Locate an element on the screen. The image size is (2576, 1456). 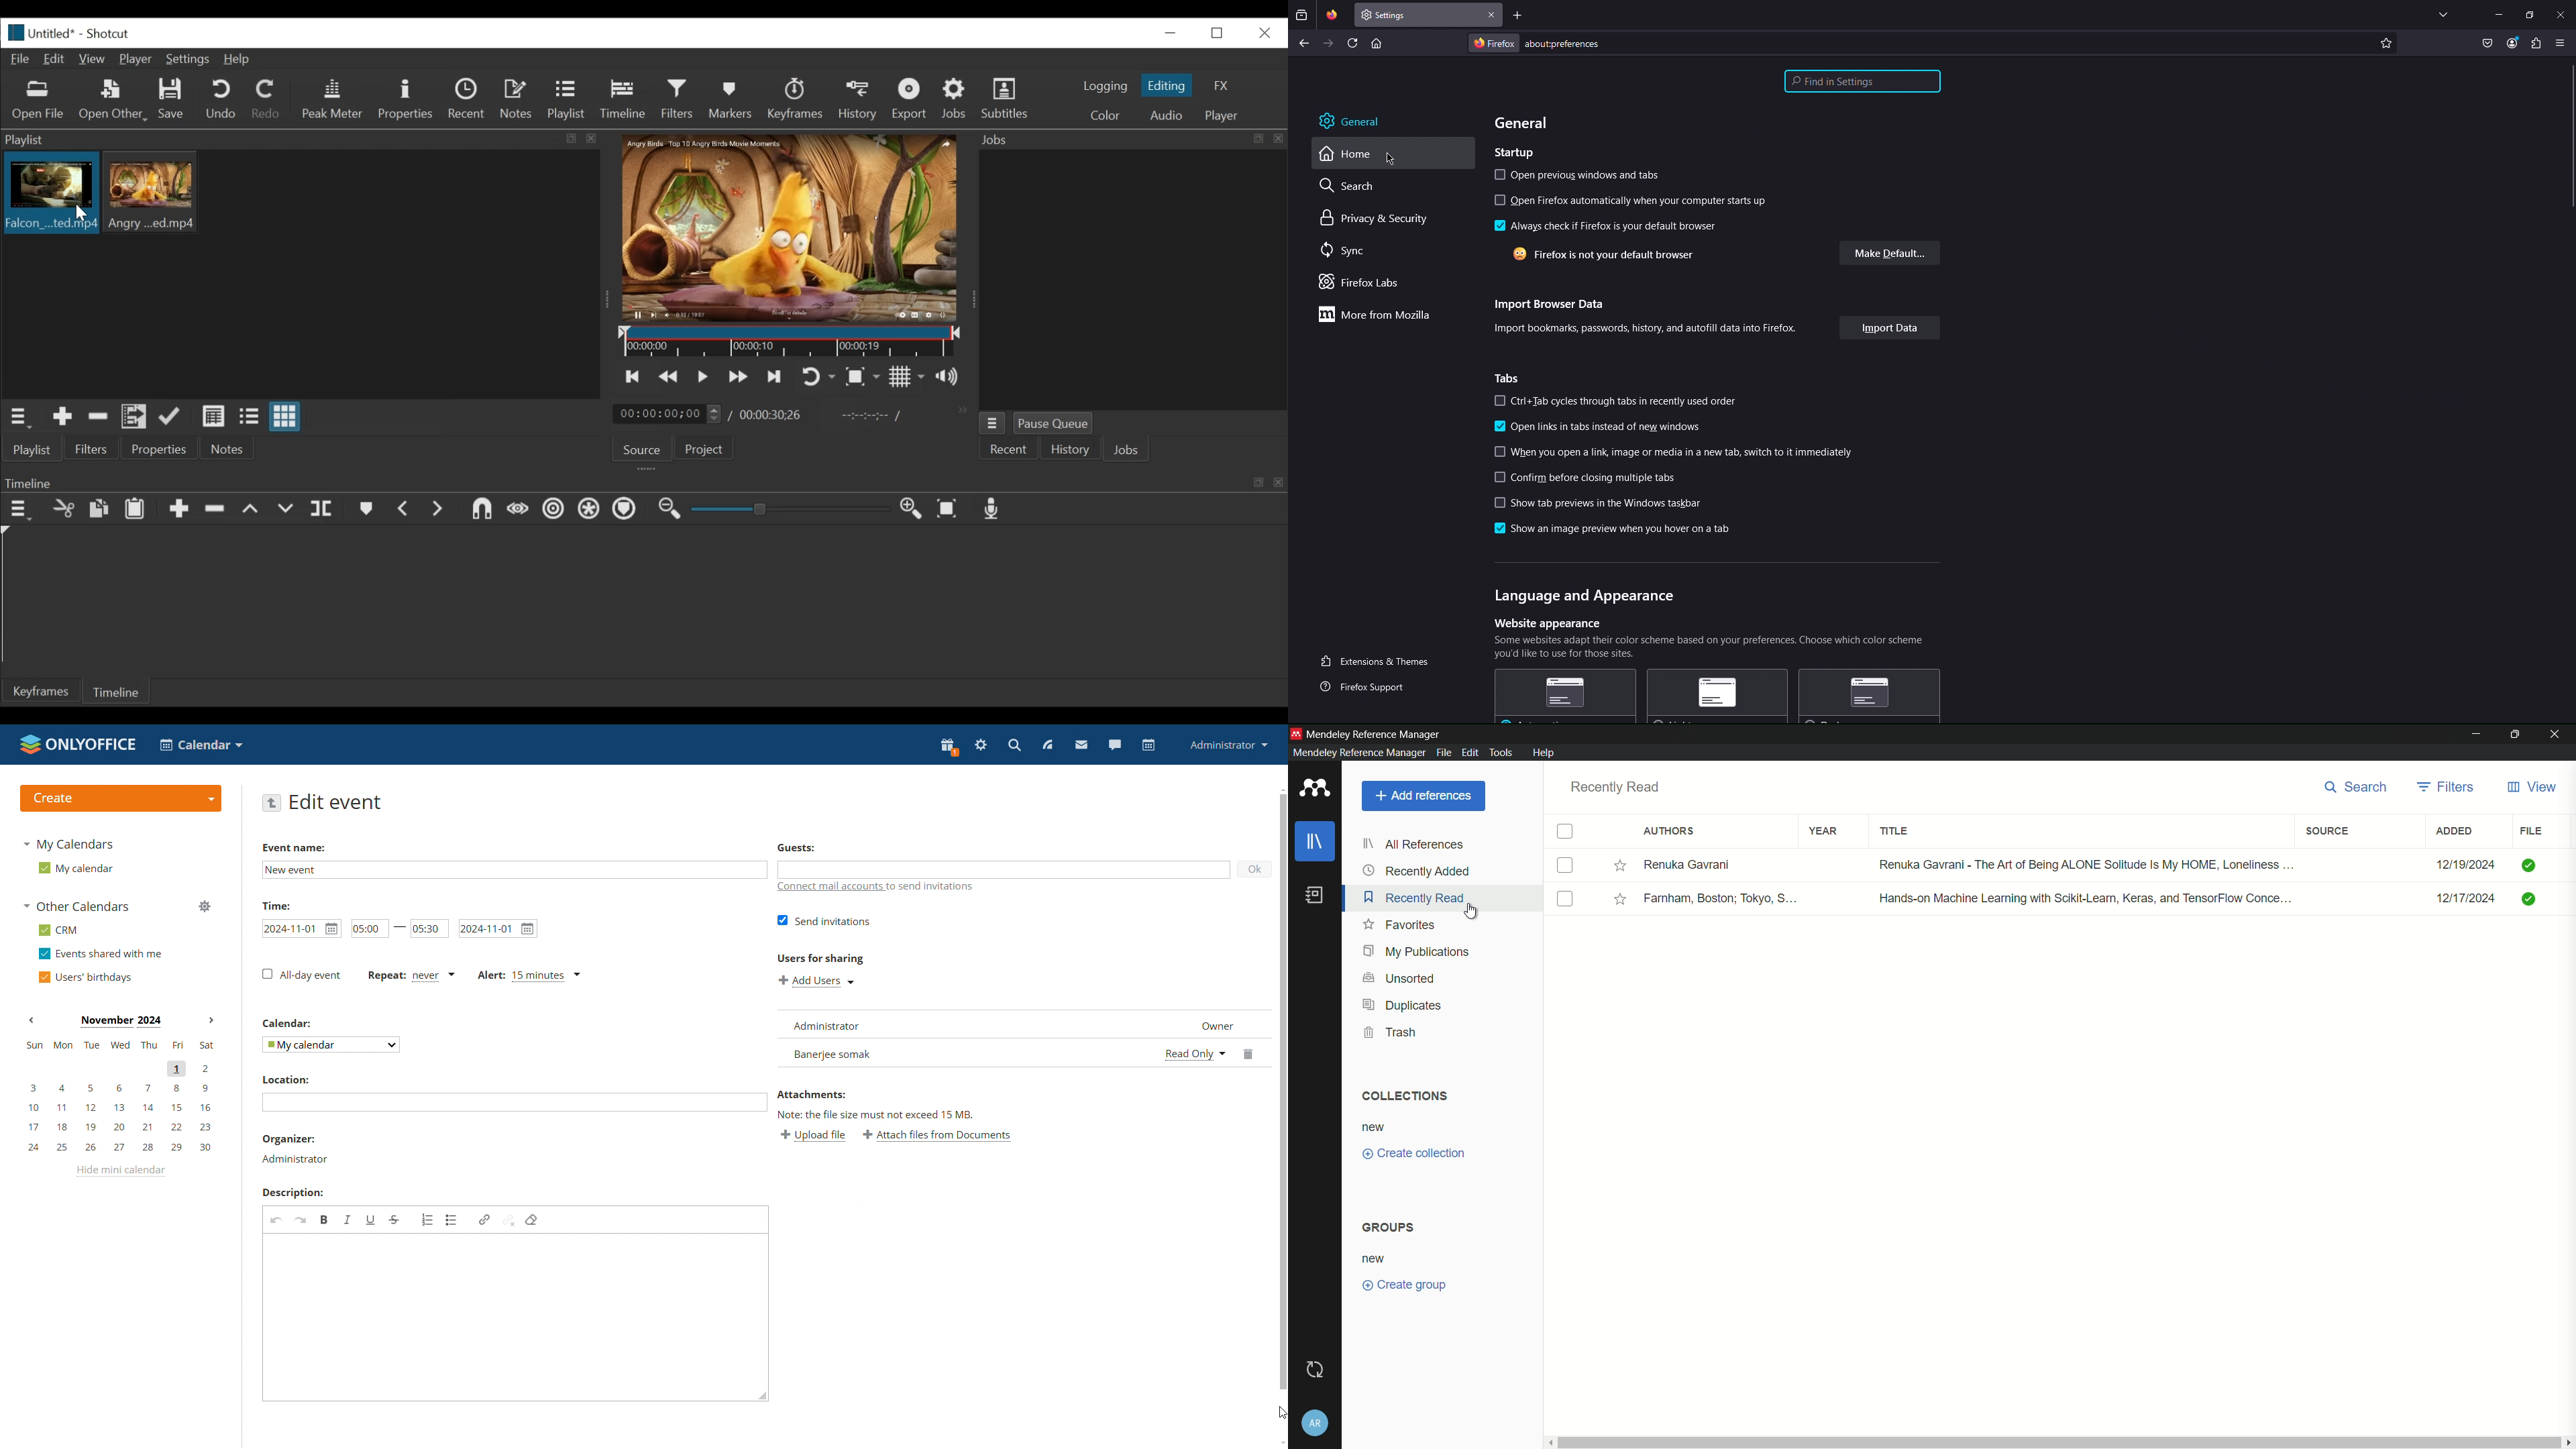
Peak Meter is located at coordinates (335, 99).